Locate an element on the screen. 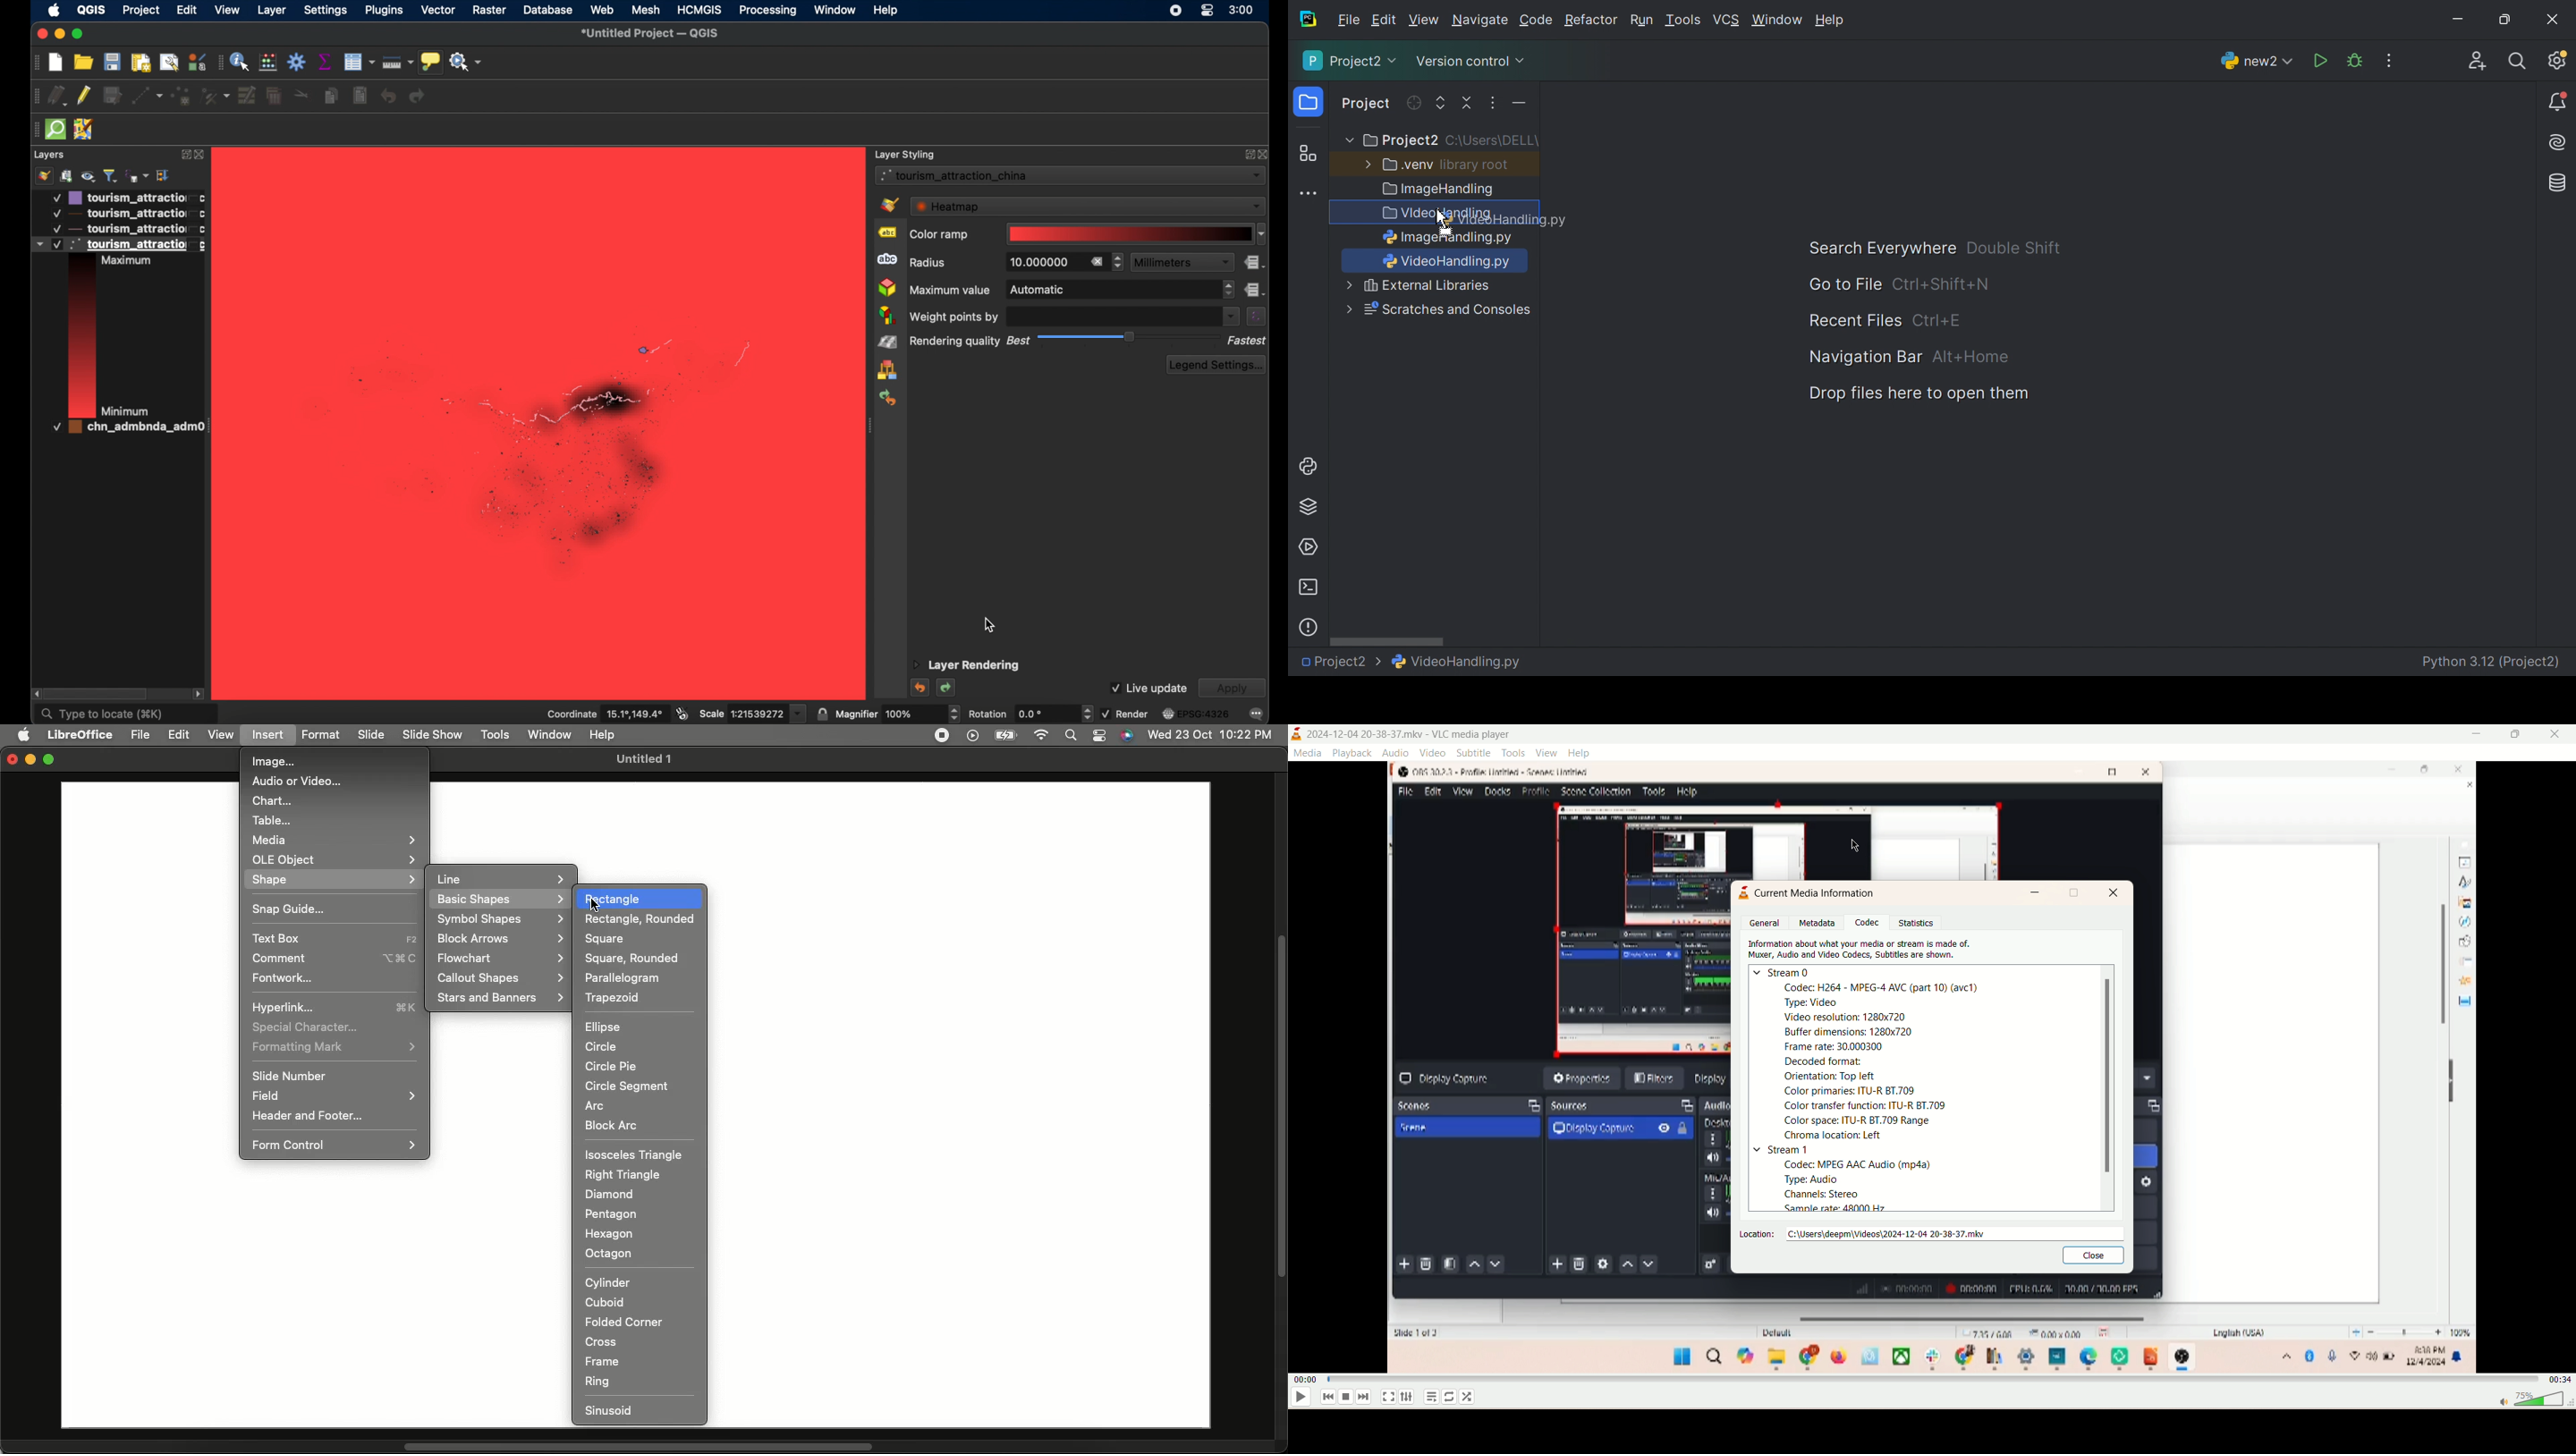  heat color map is located at coordinates (549, 433).